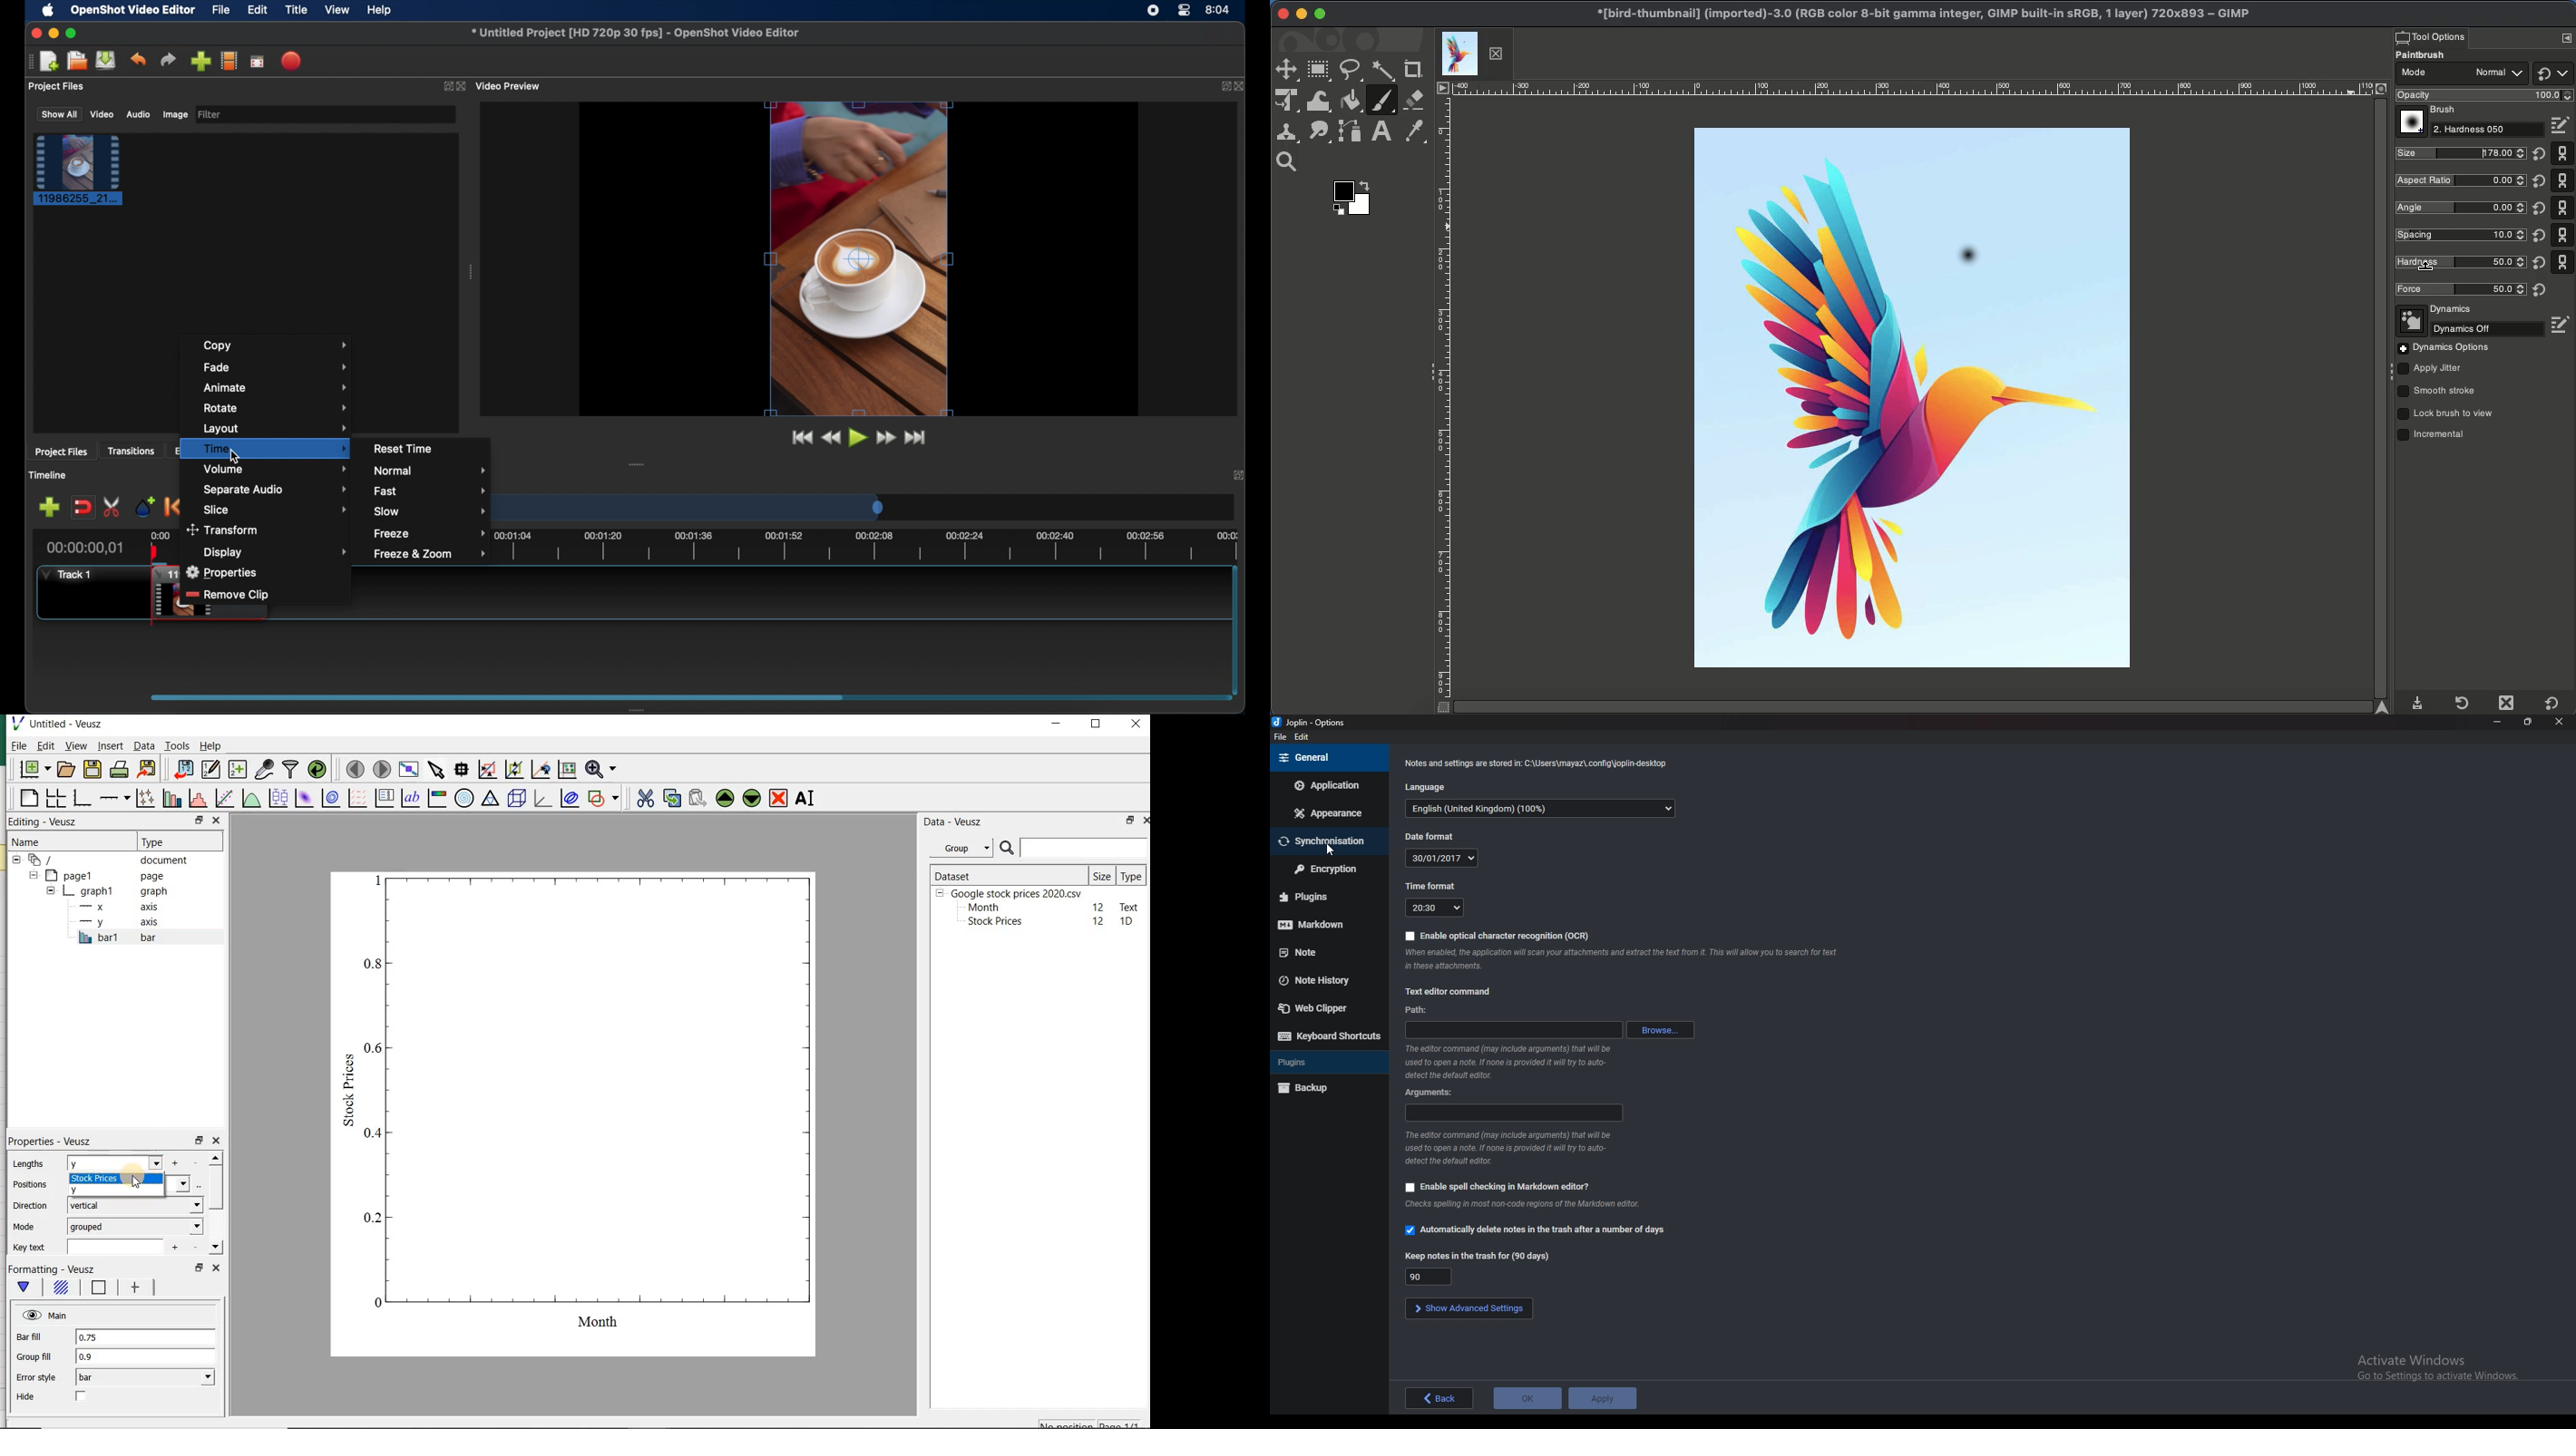  I want to click on new project, so click(50, 60).